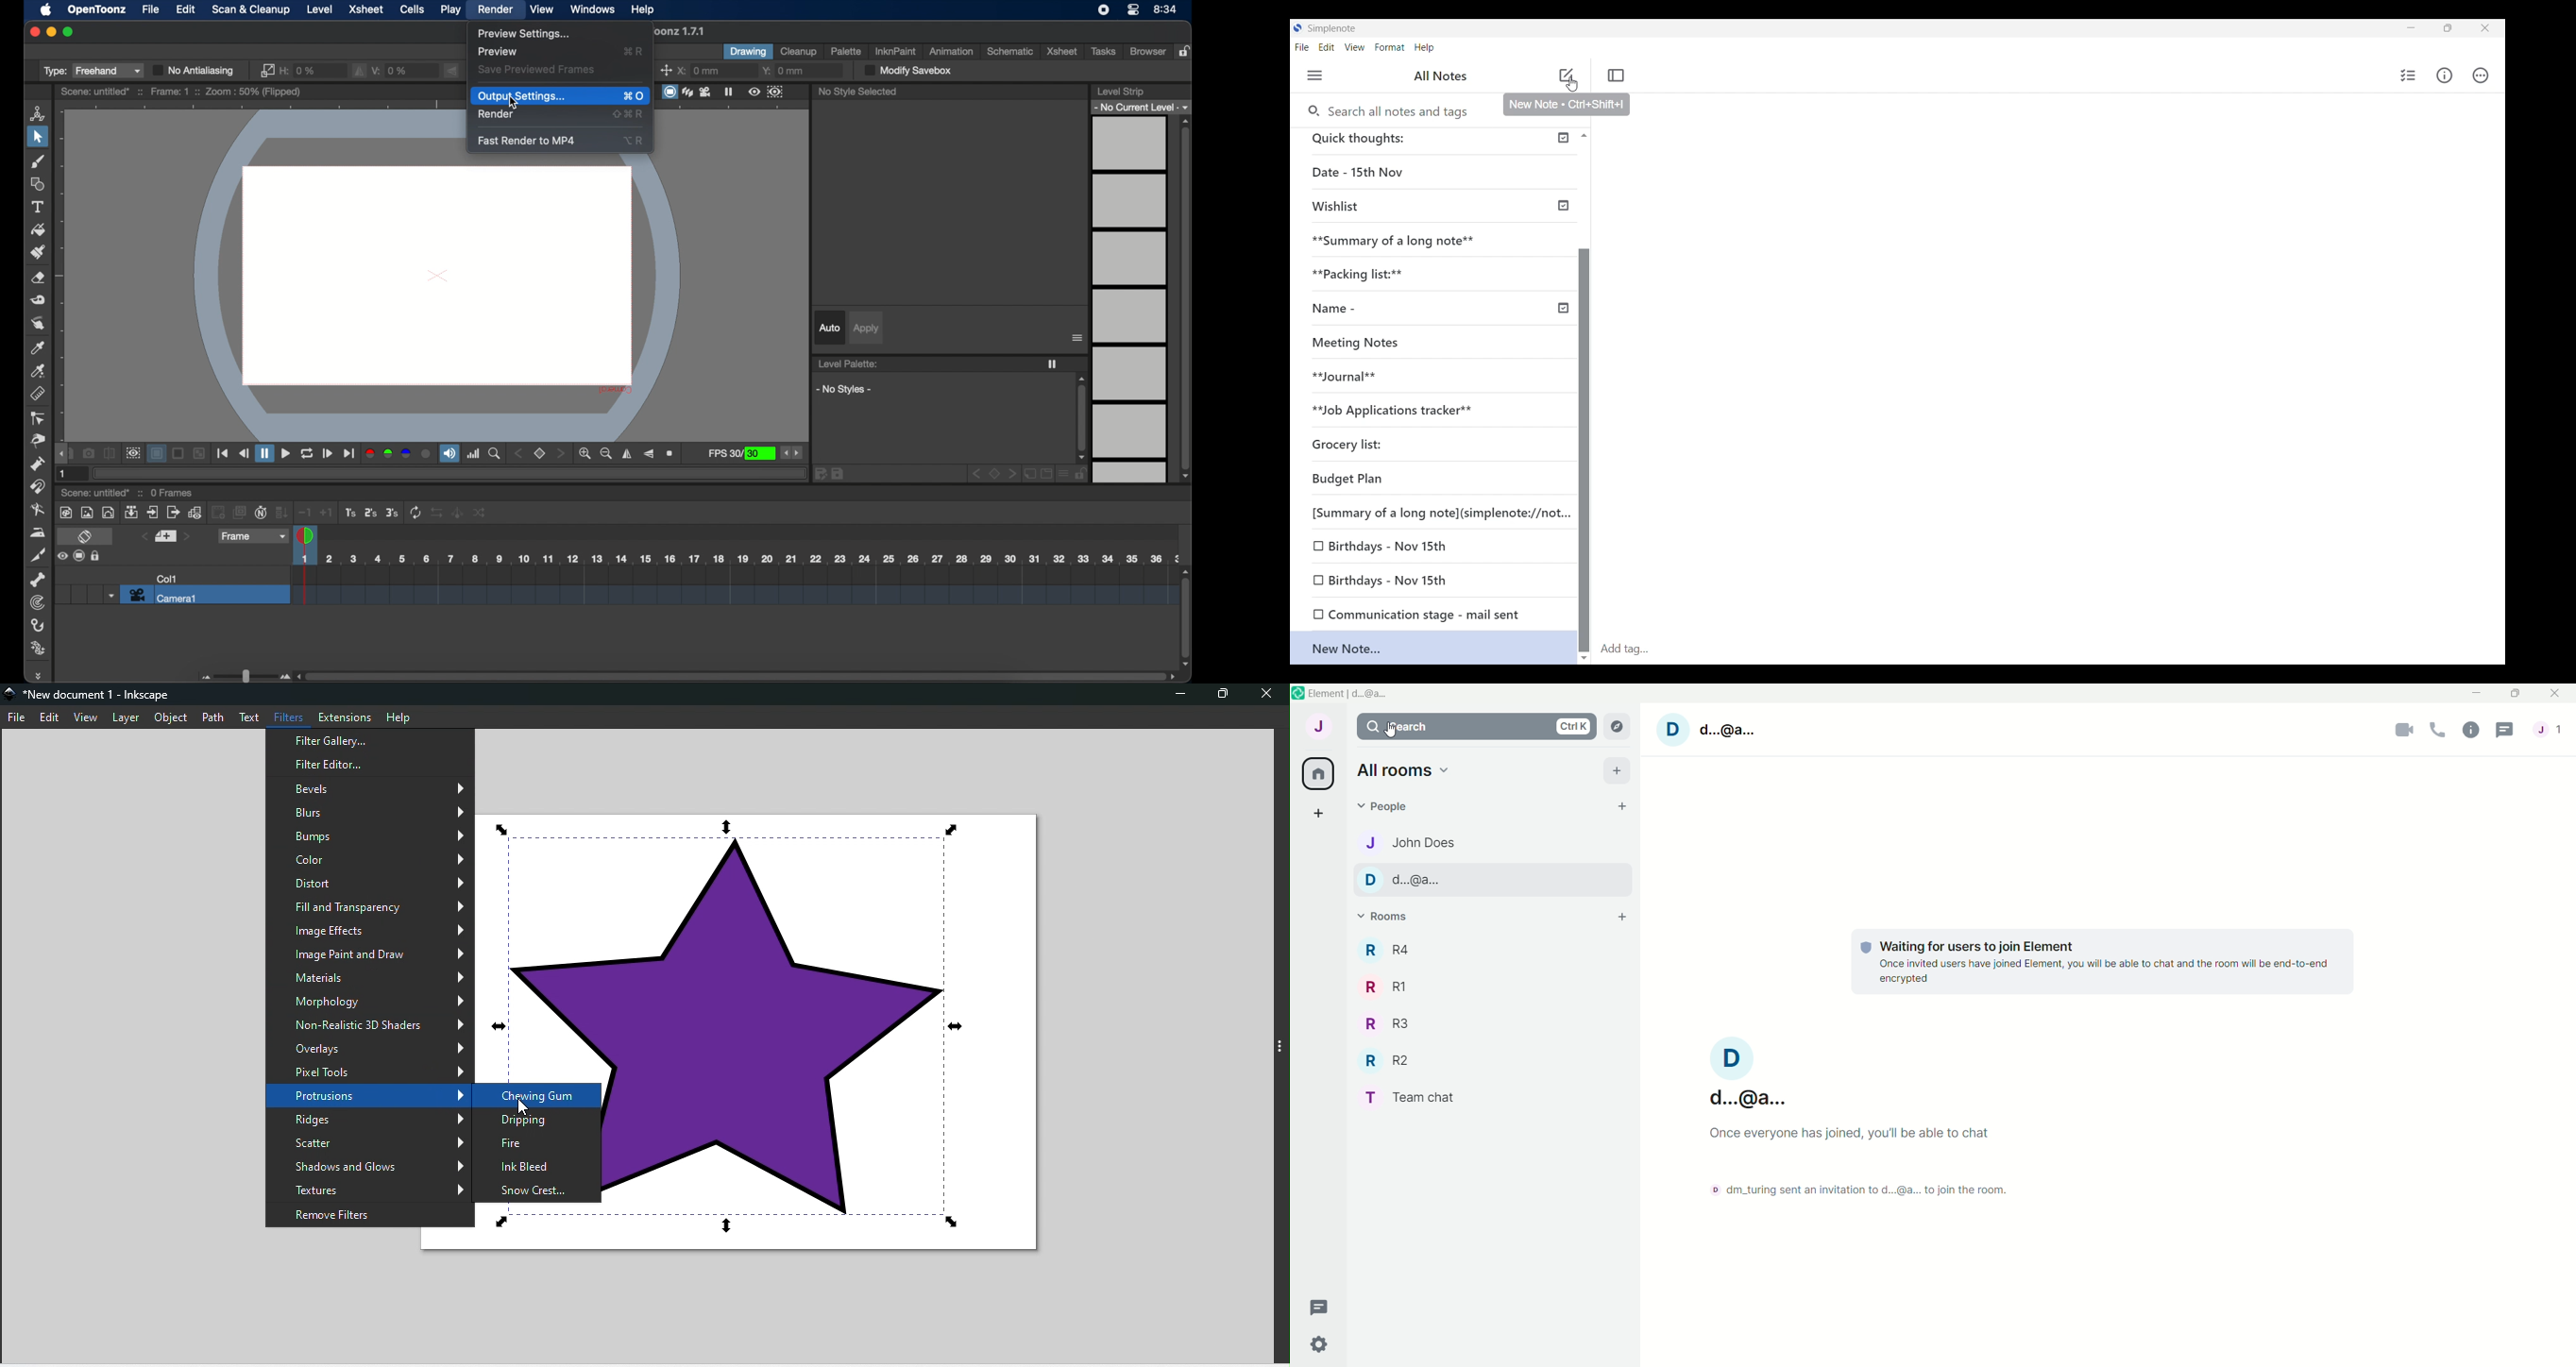 This screenshot has width=2576, height=1372. What do you see at coordinates (320, 9) in the screenshot?
I see `level` at bounding box center [320, 9].